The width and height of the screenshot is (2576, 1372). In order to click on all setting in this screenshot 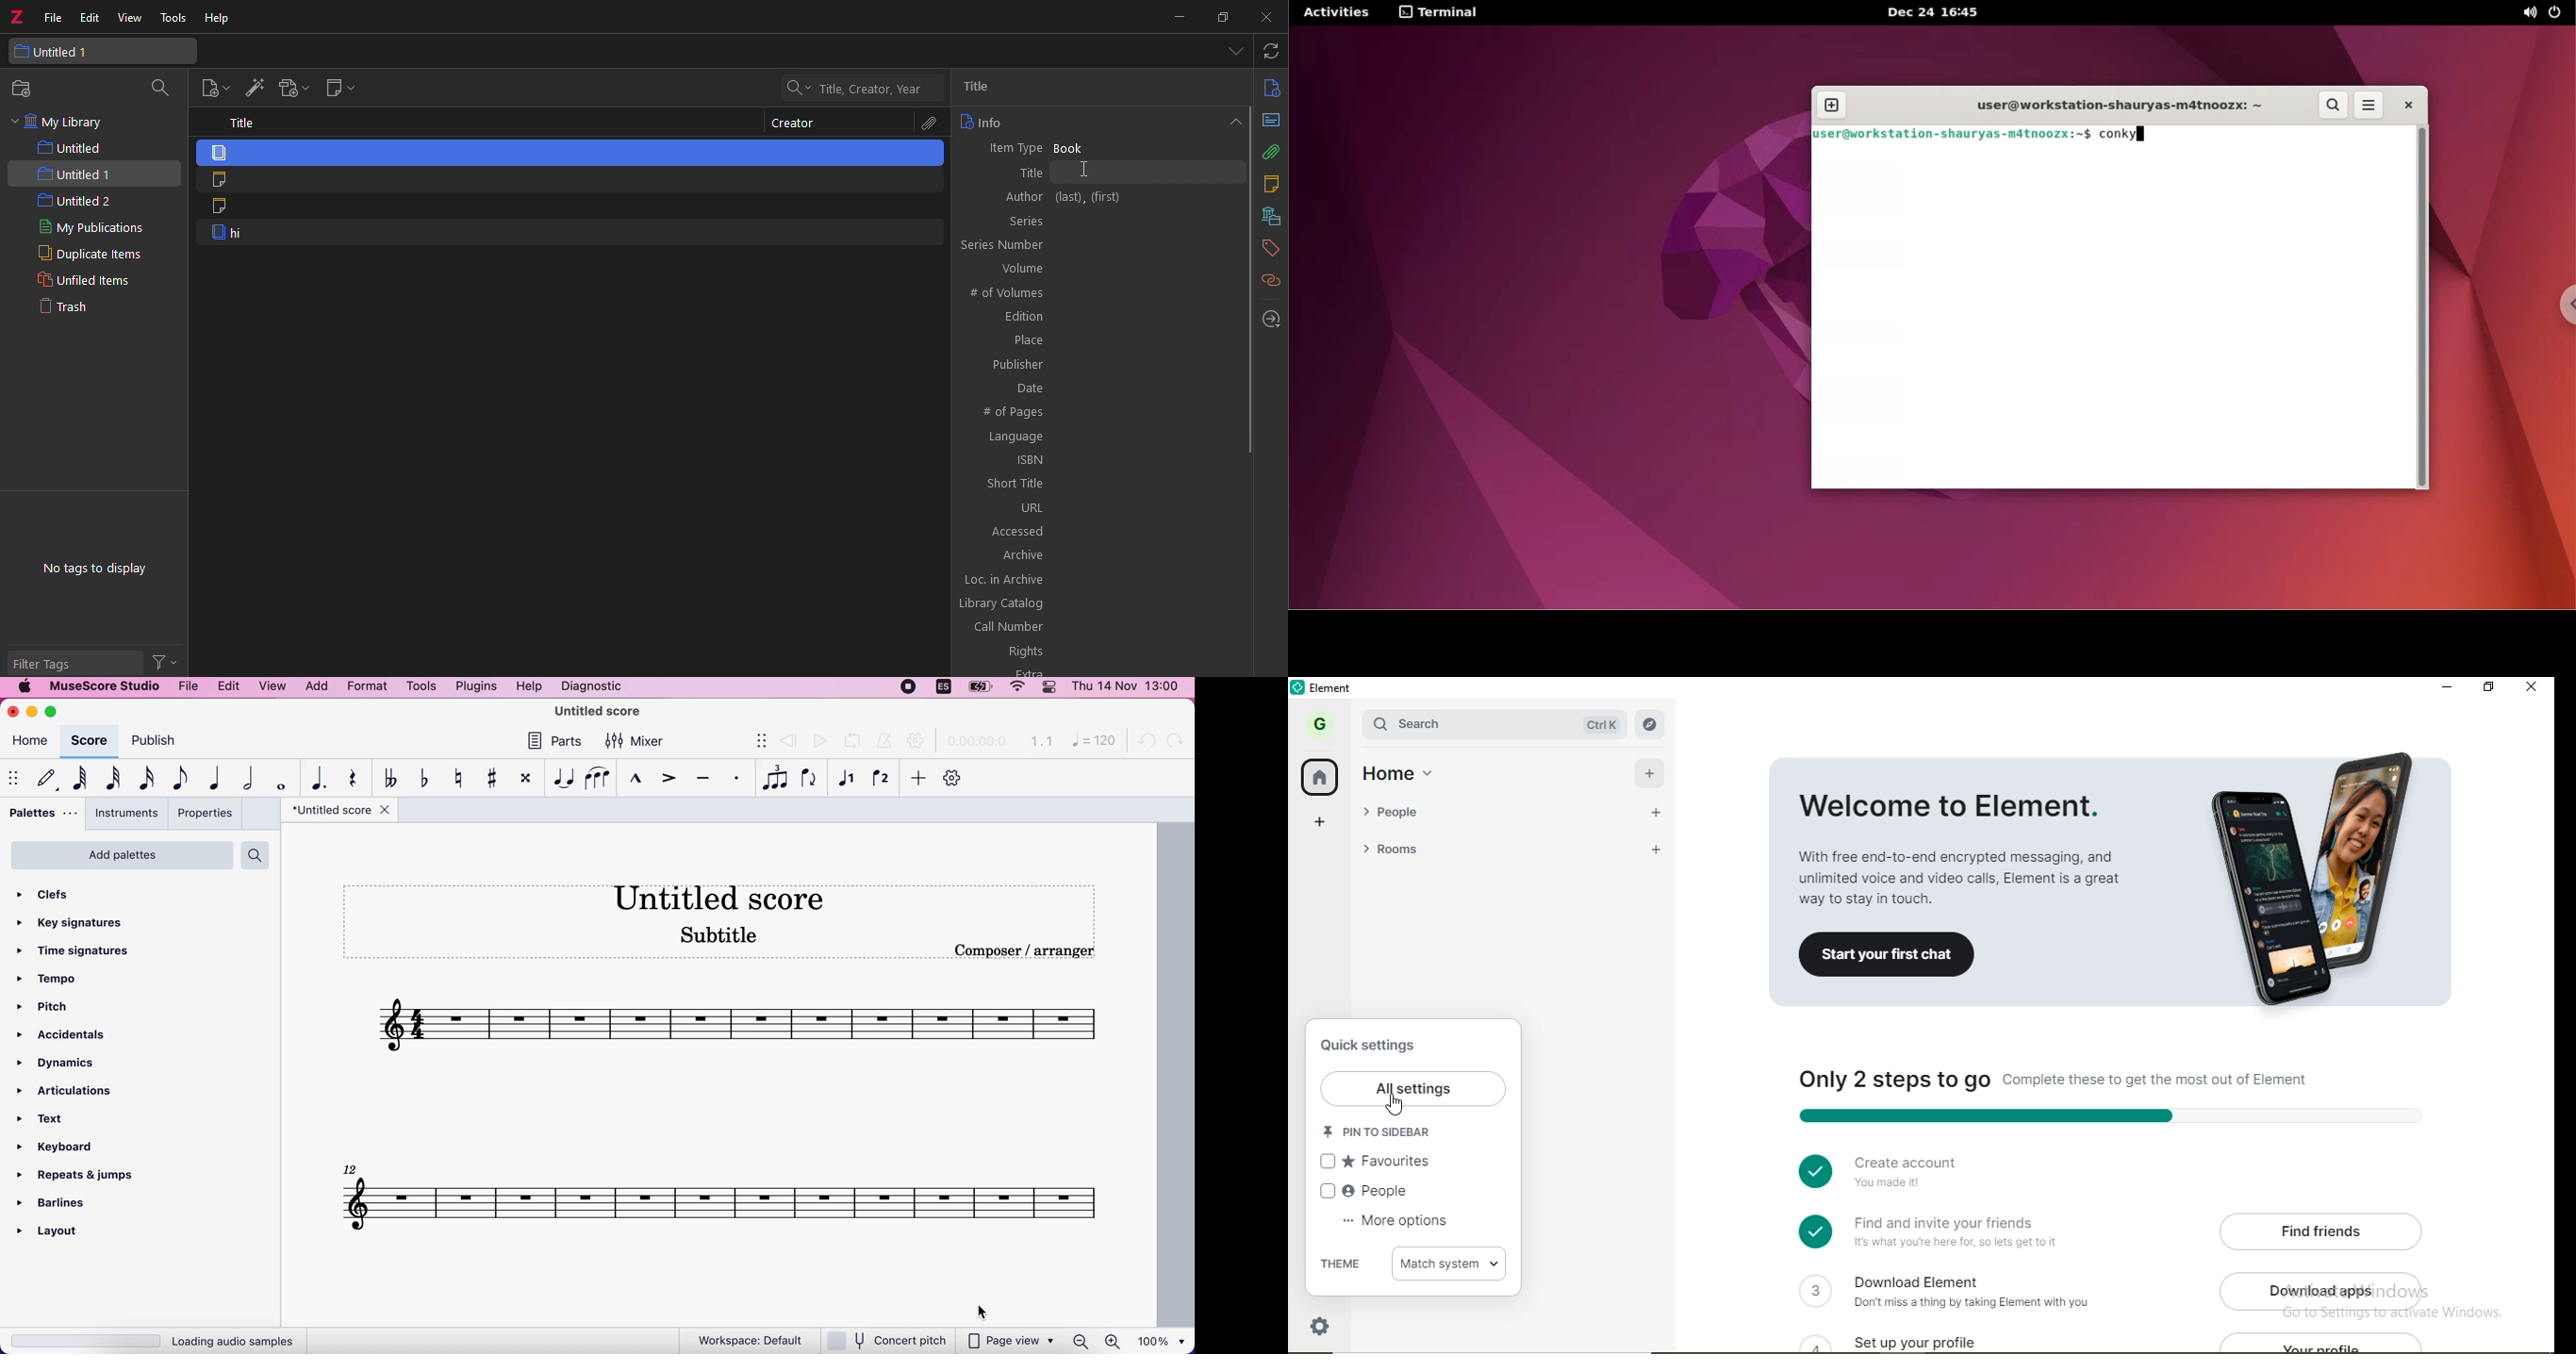, I will do `click(1414, 1090)`.